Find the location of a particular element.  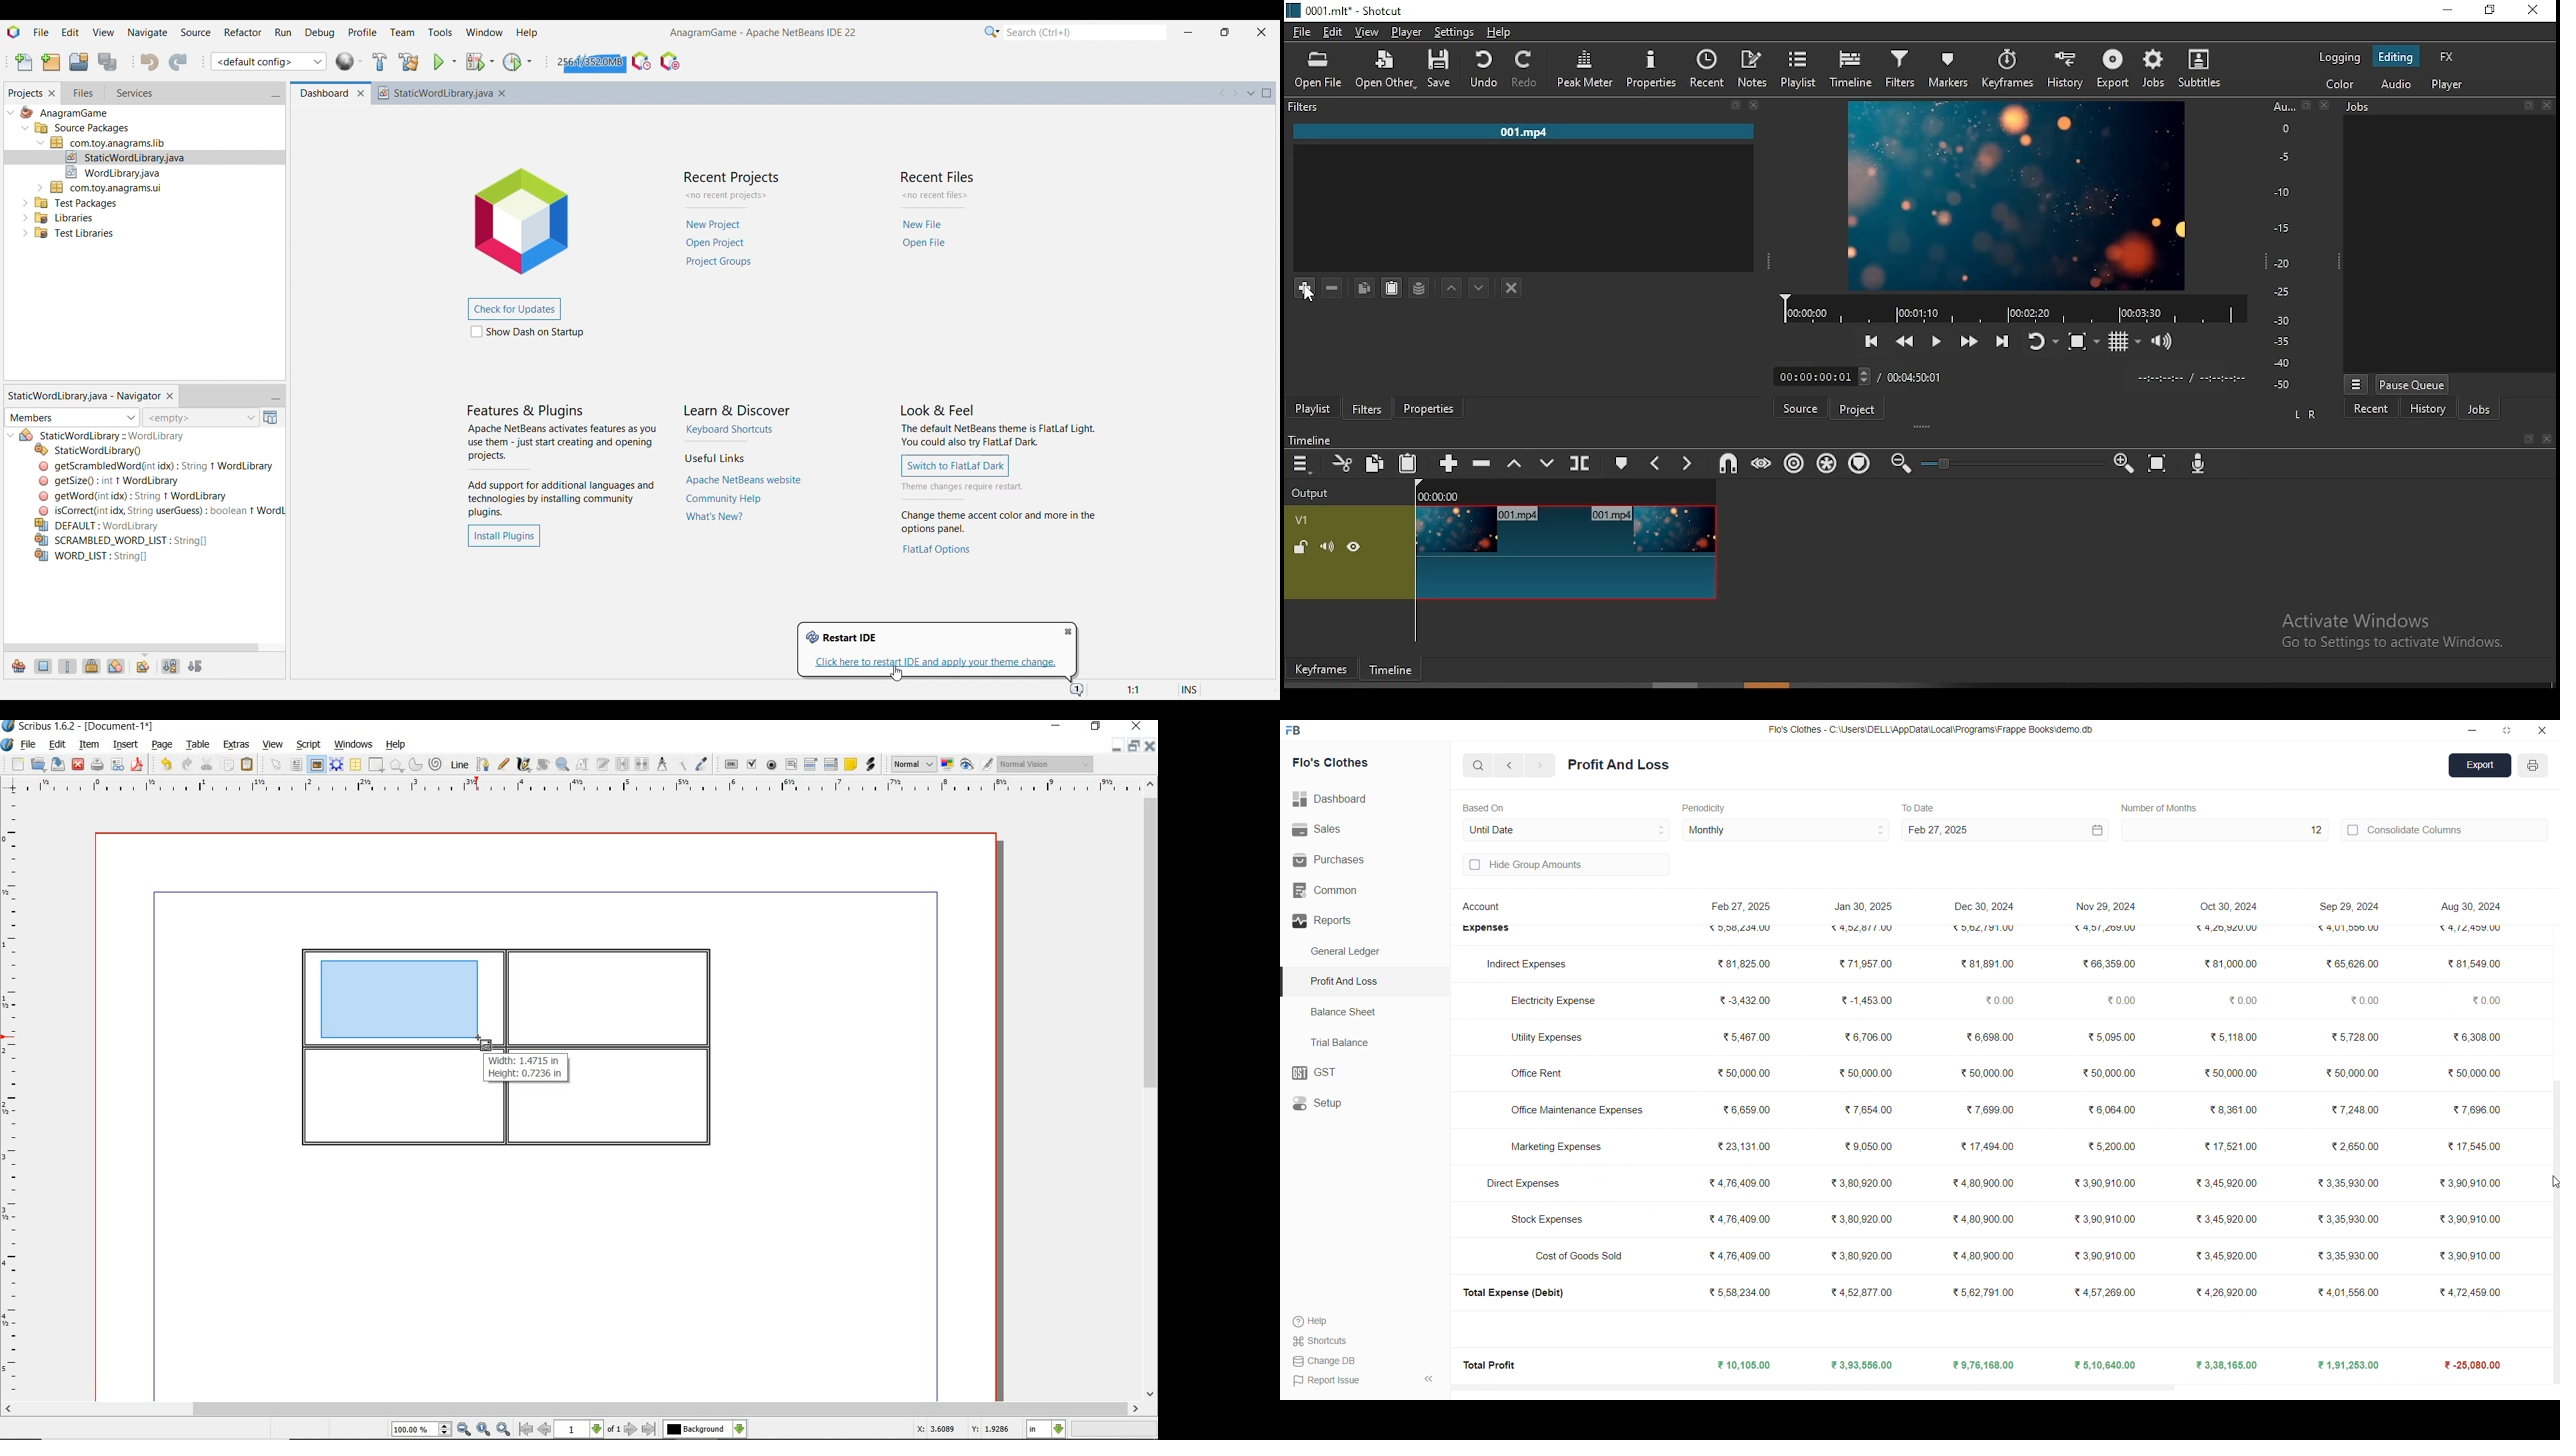

view as details is located at coordinates (1480, 378).